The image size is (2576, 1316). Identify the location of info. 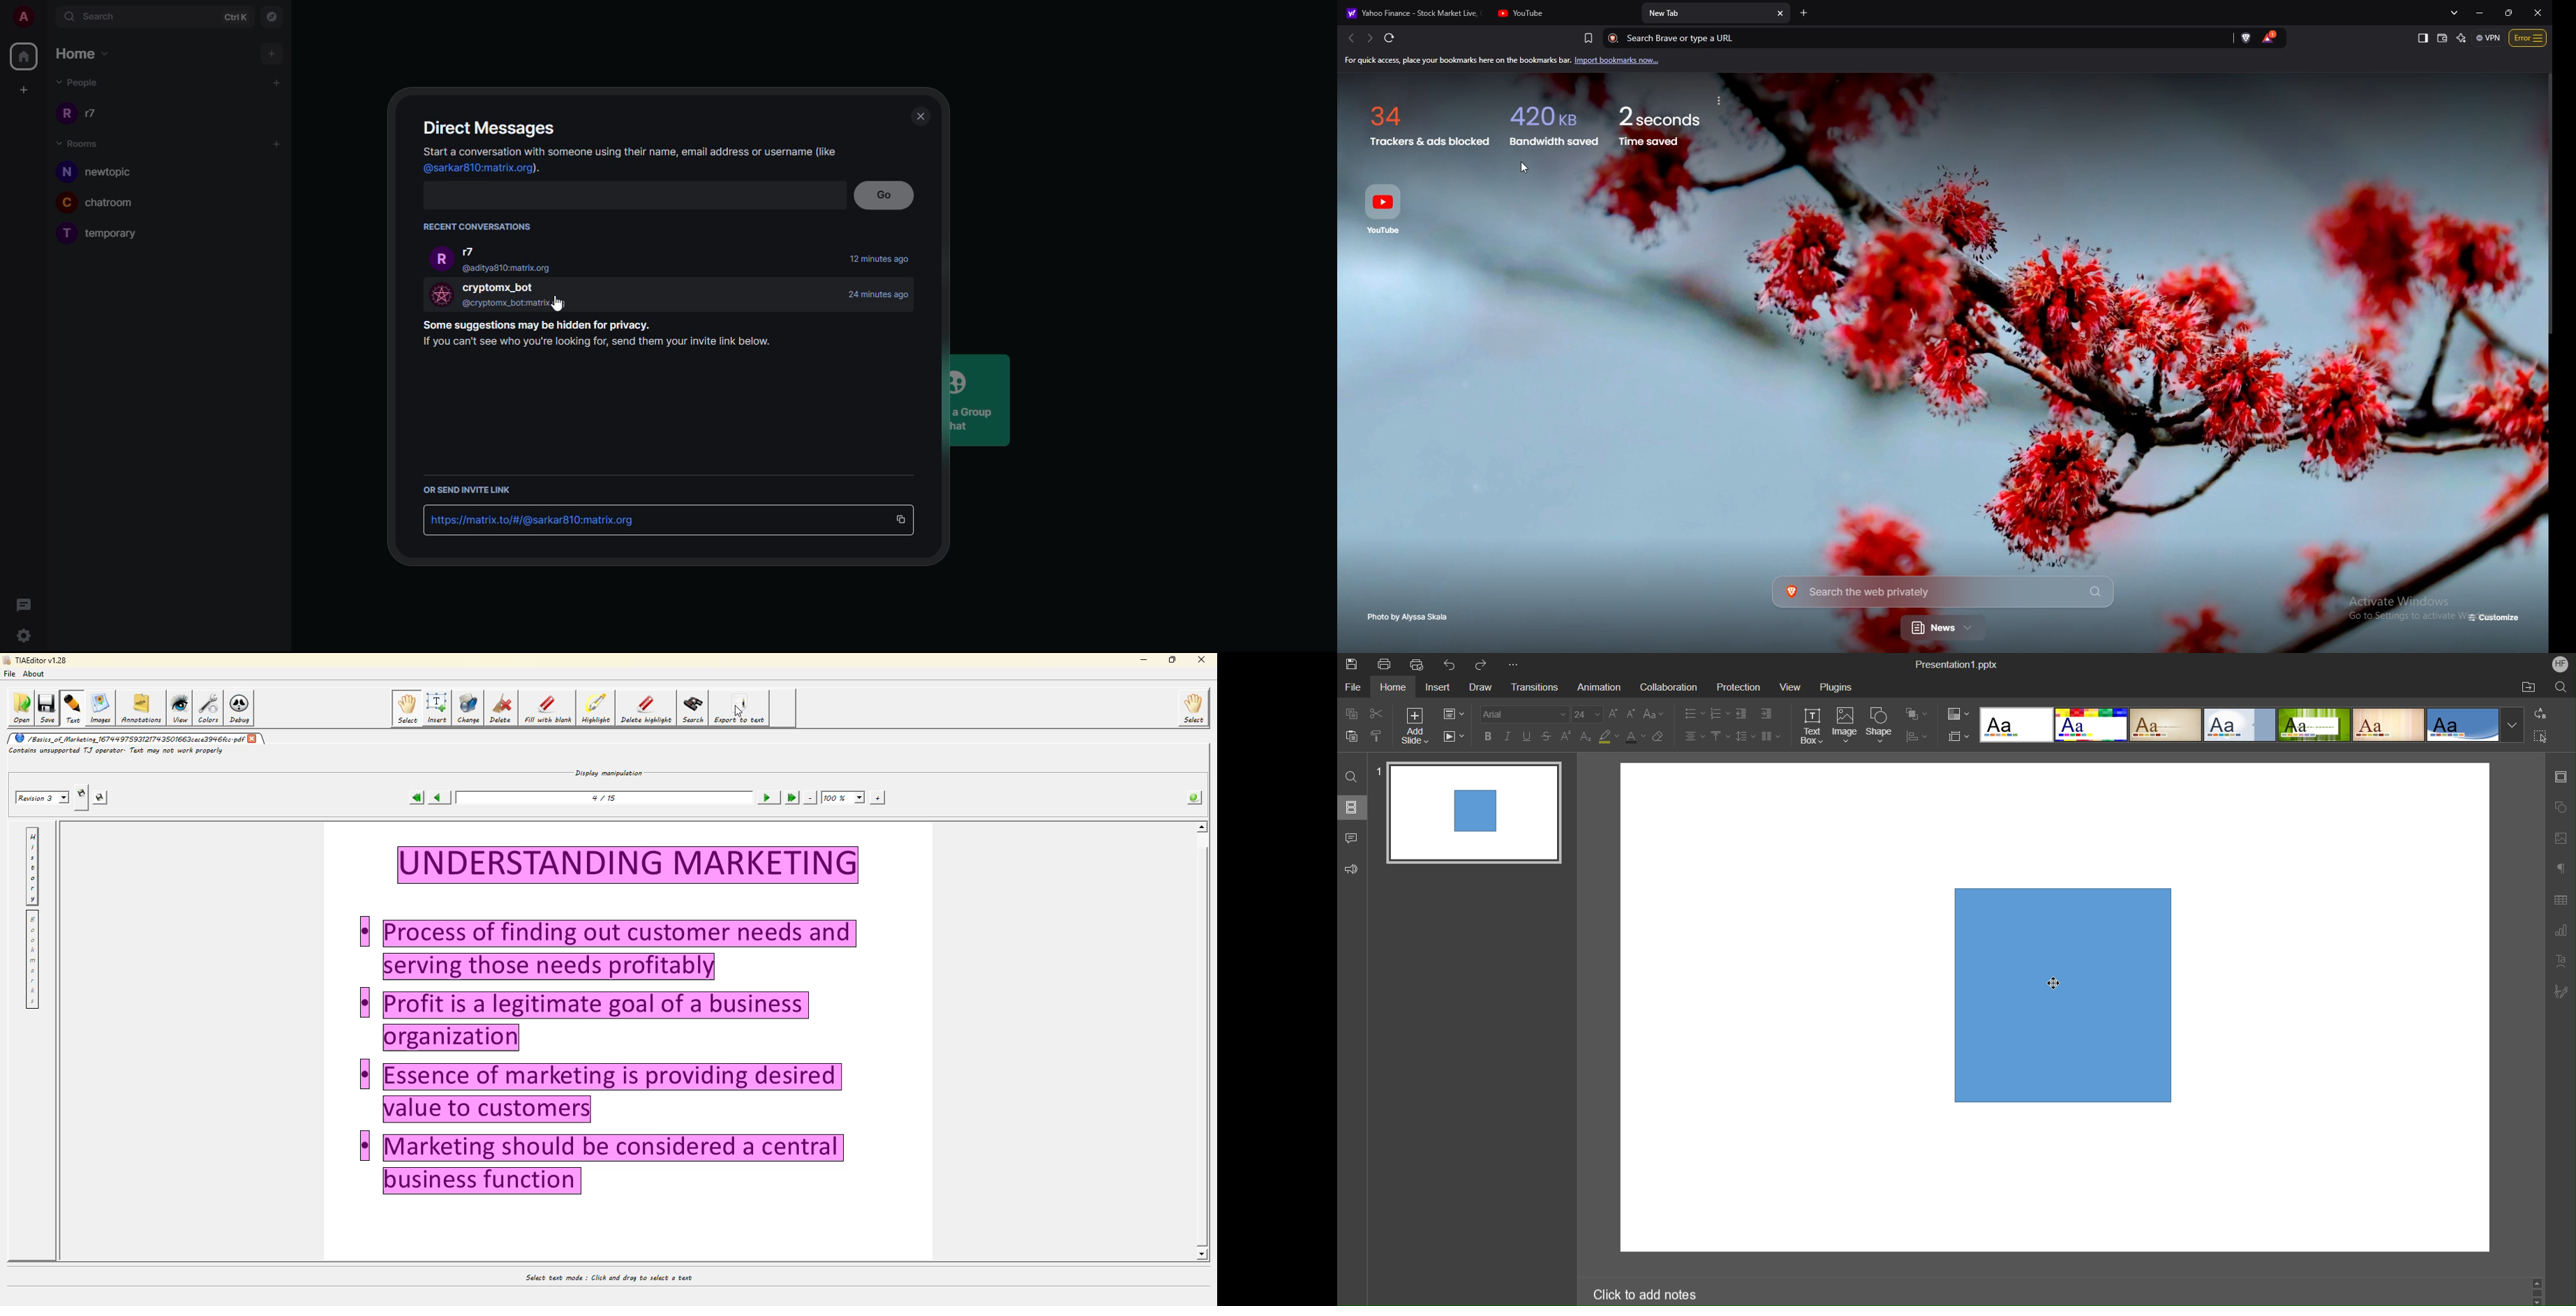
(596, 336).